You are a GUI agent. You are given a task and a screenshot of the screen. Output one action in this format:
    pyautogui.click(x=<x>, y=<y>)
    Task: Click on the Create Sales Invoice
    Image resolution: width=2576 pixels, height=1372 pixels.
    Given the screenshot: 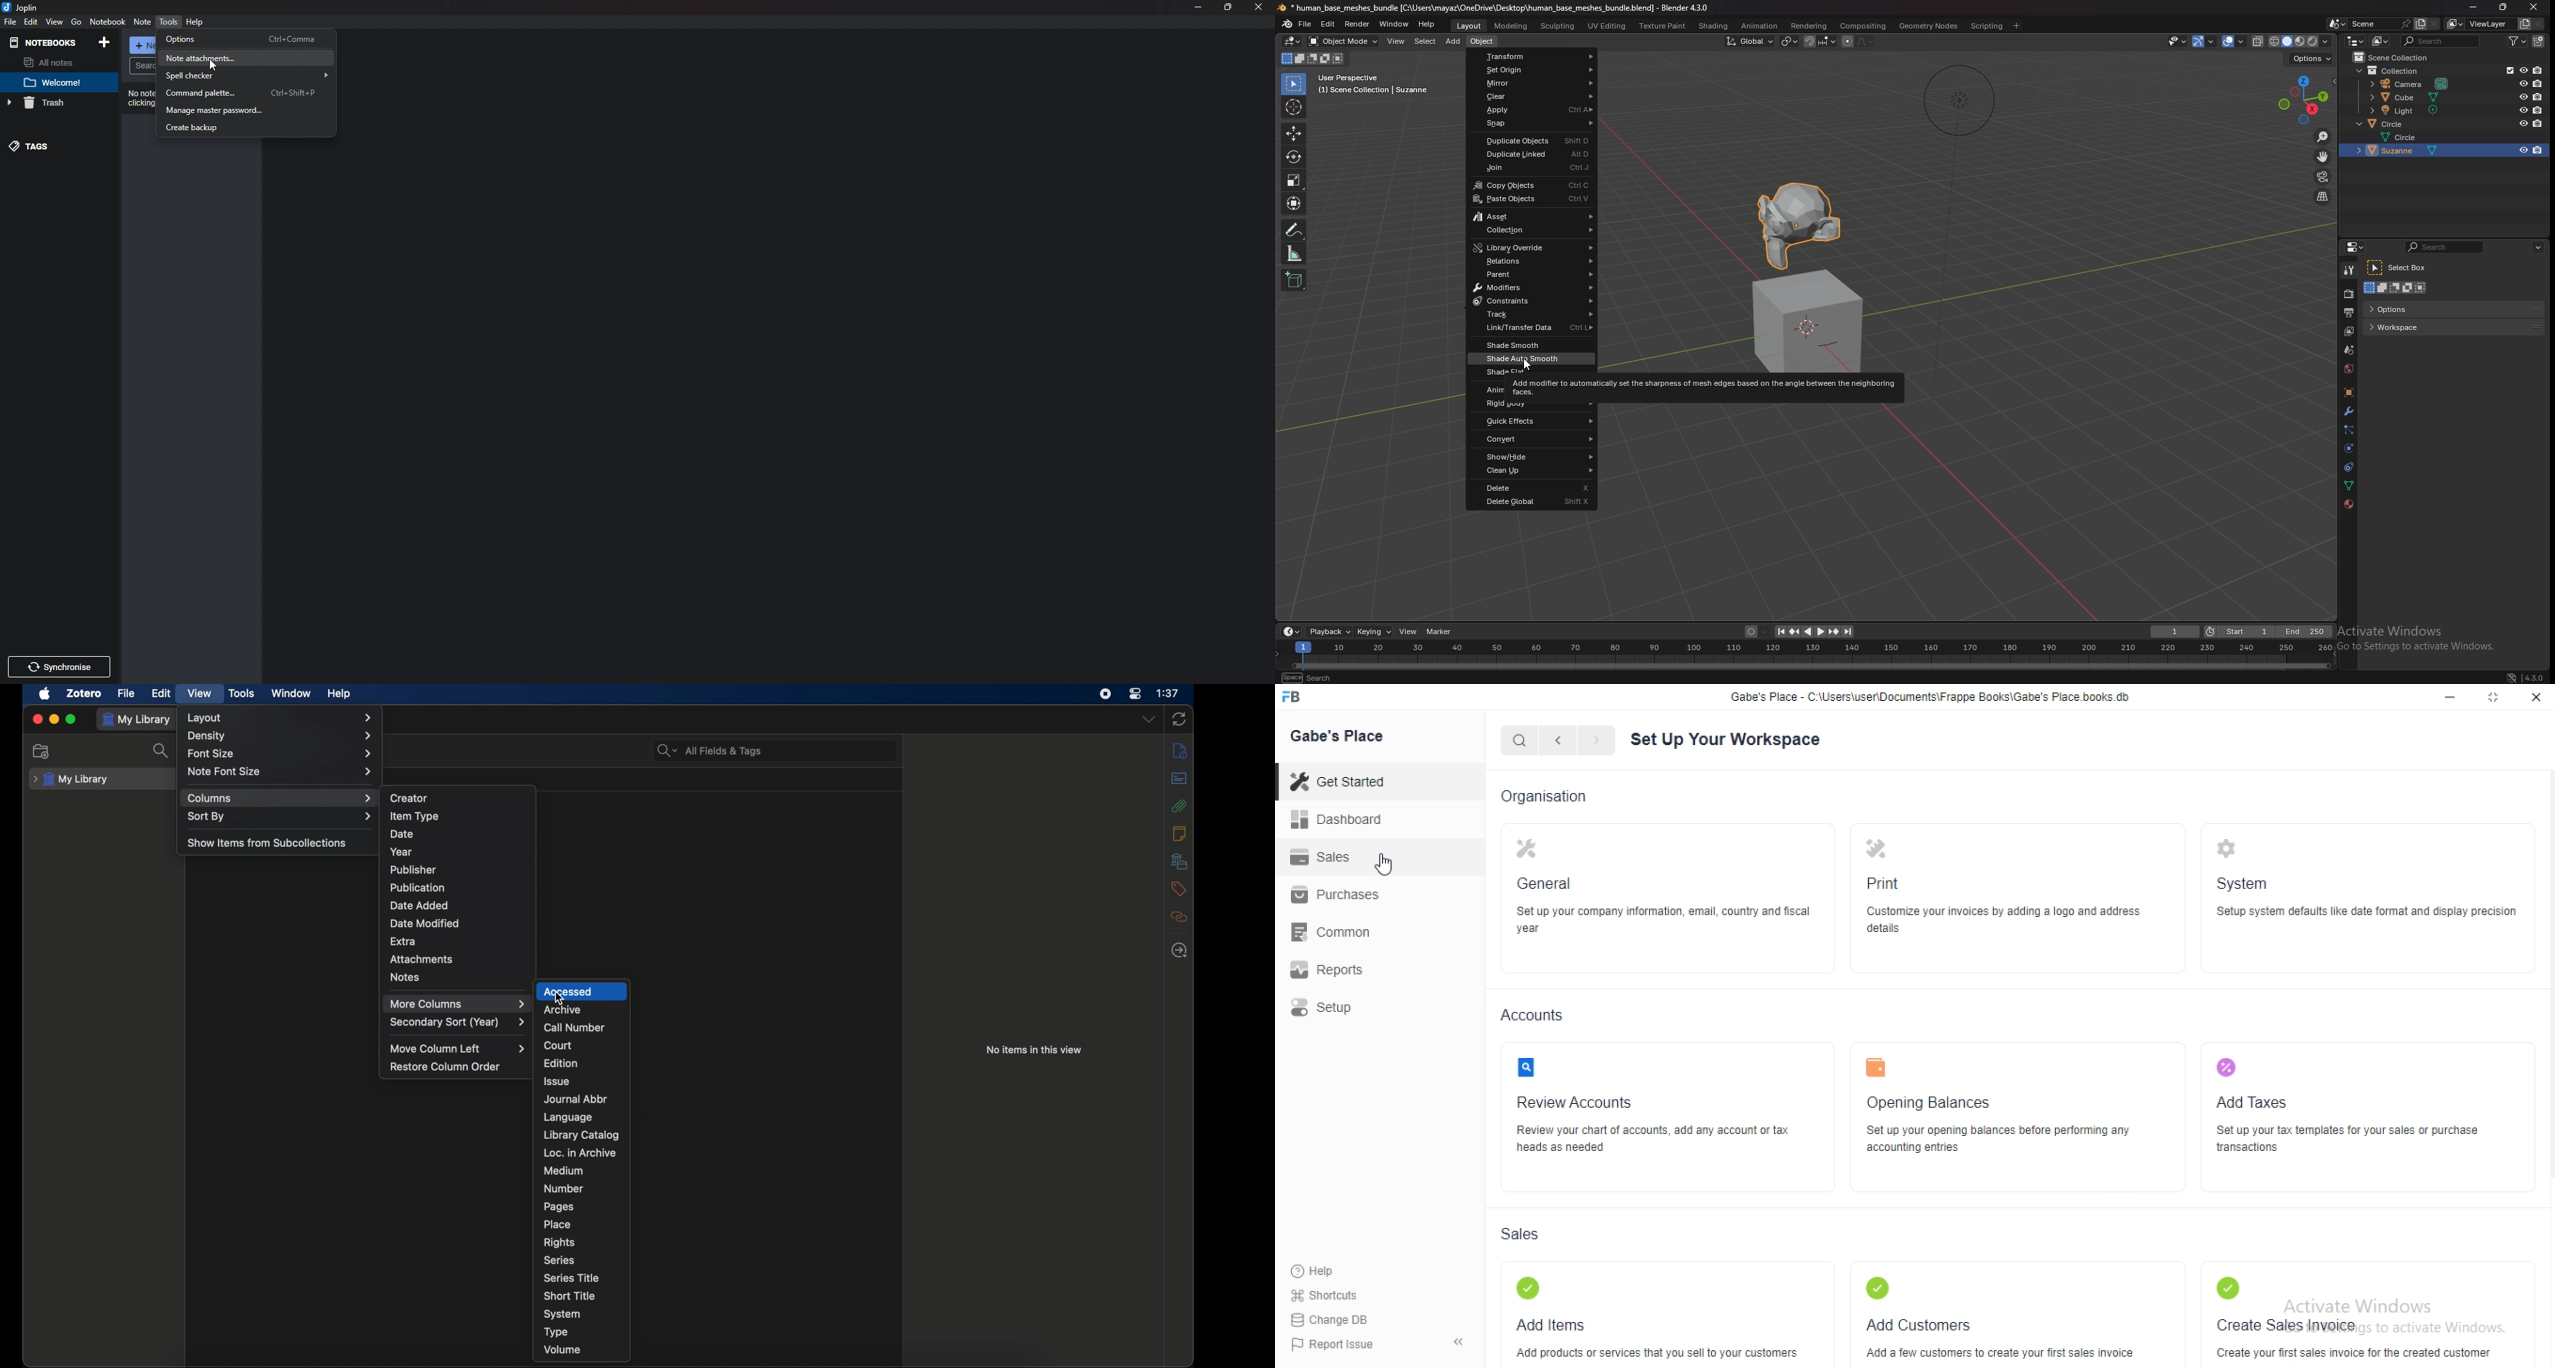 What is the action you would take?
    pyautogui.click(x=2286, y=1325)
    